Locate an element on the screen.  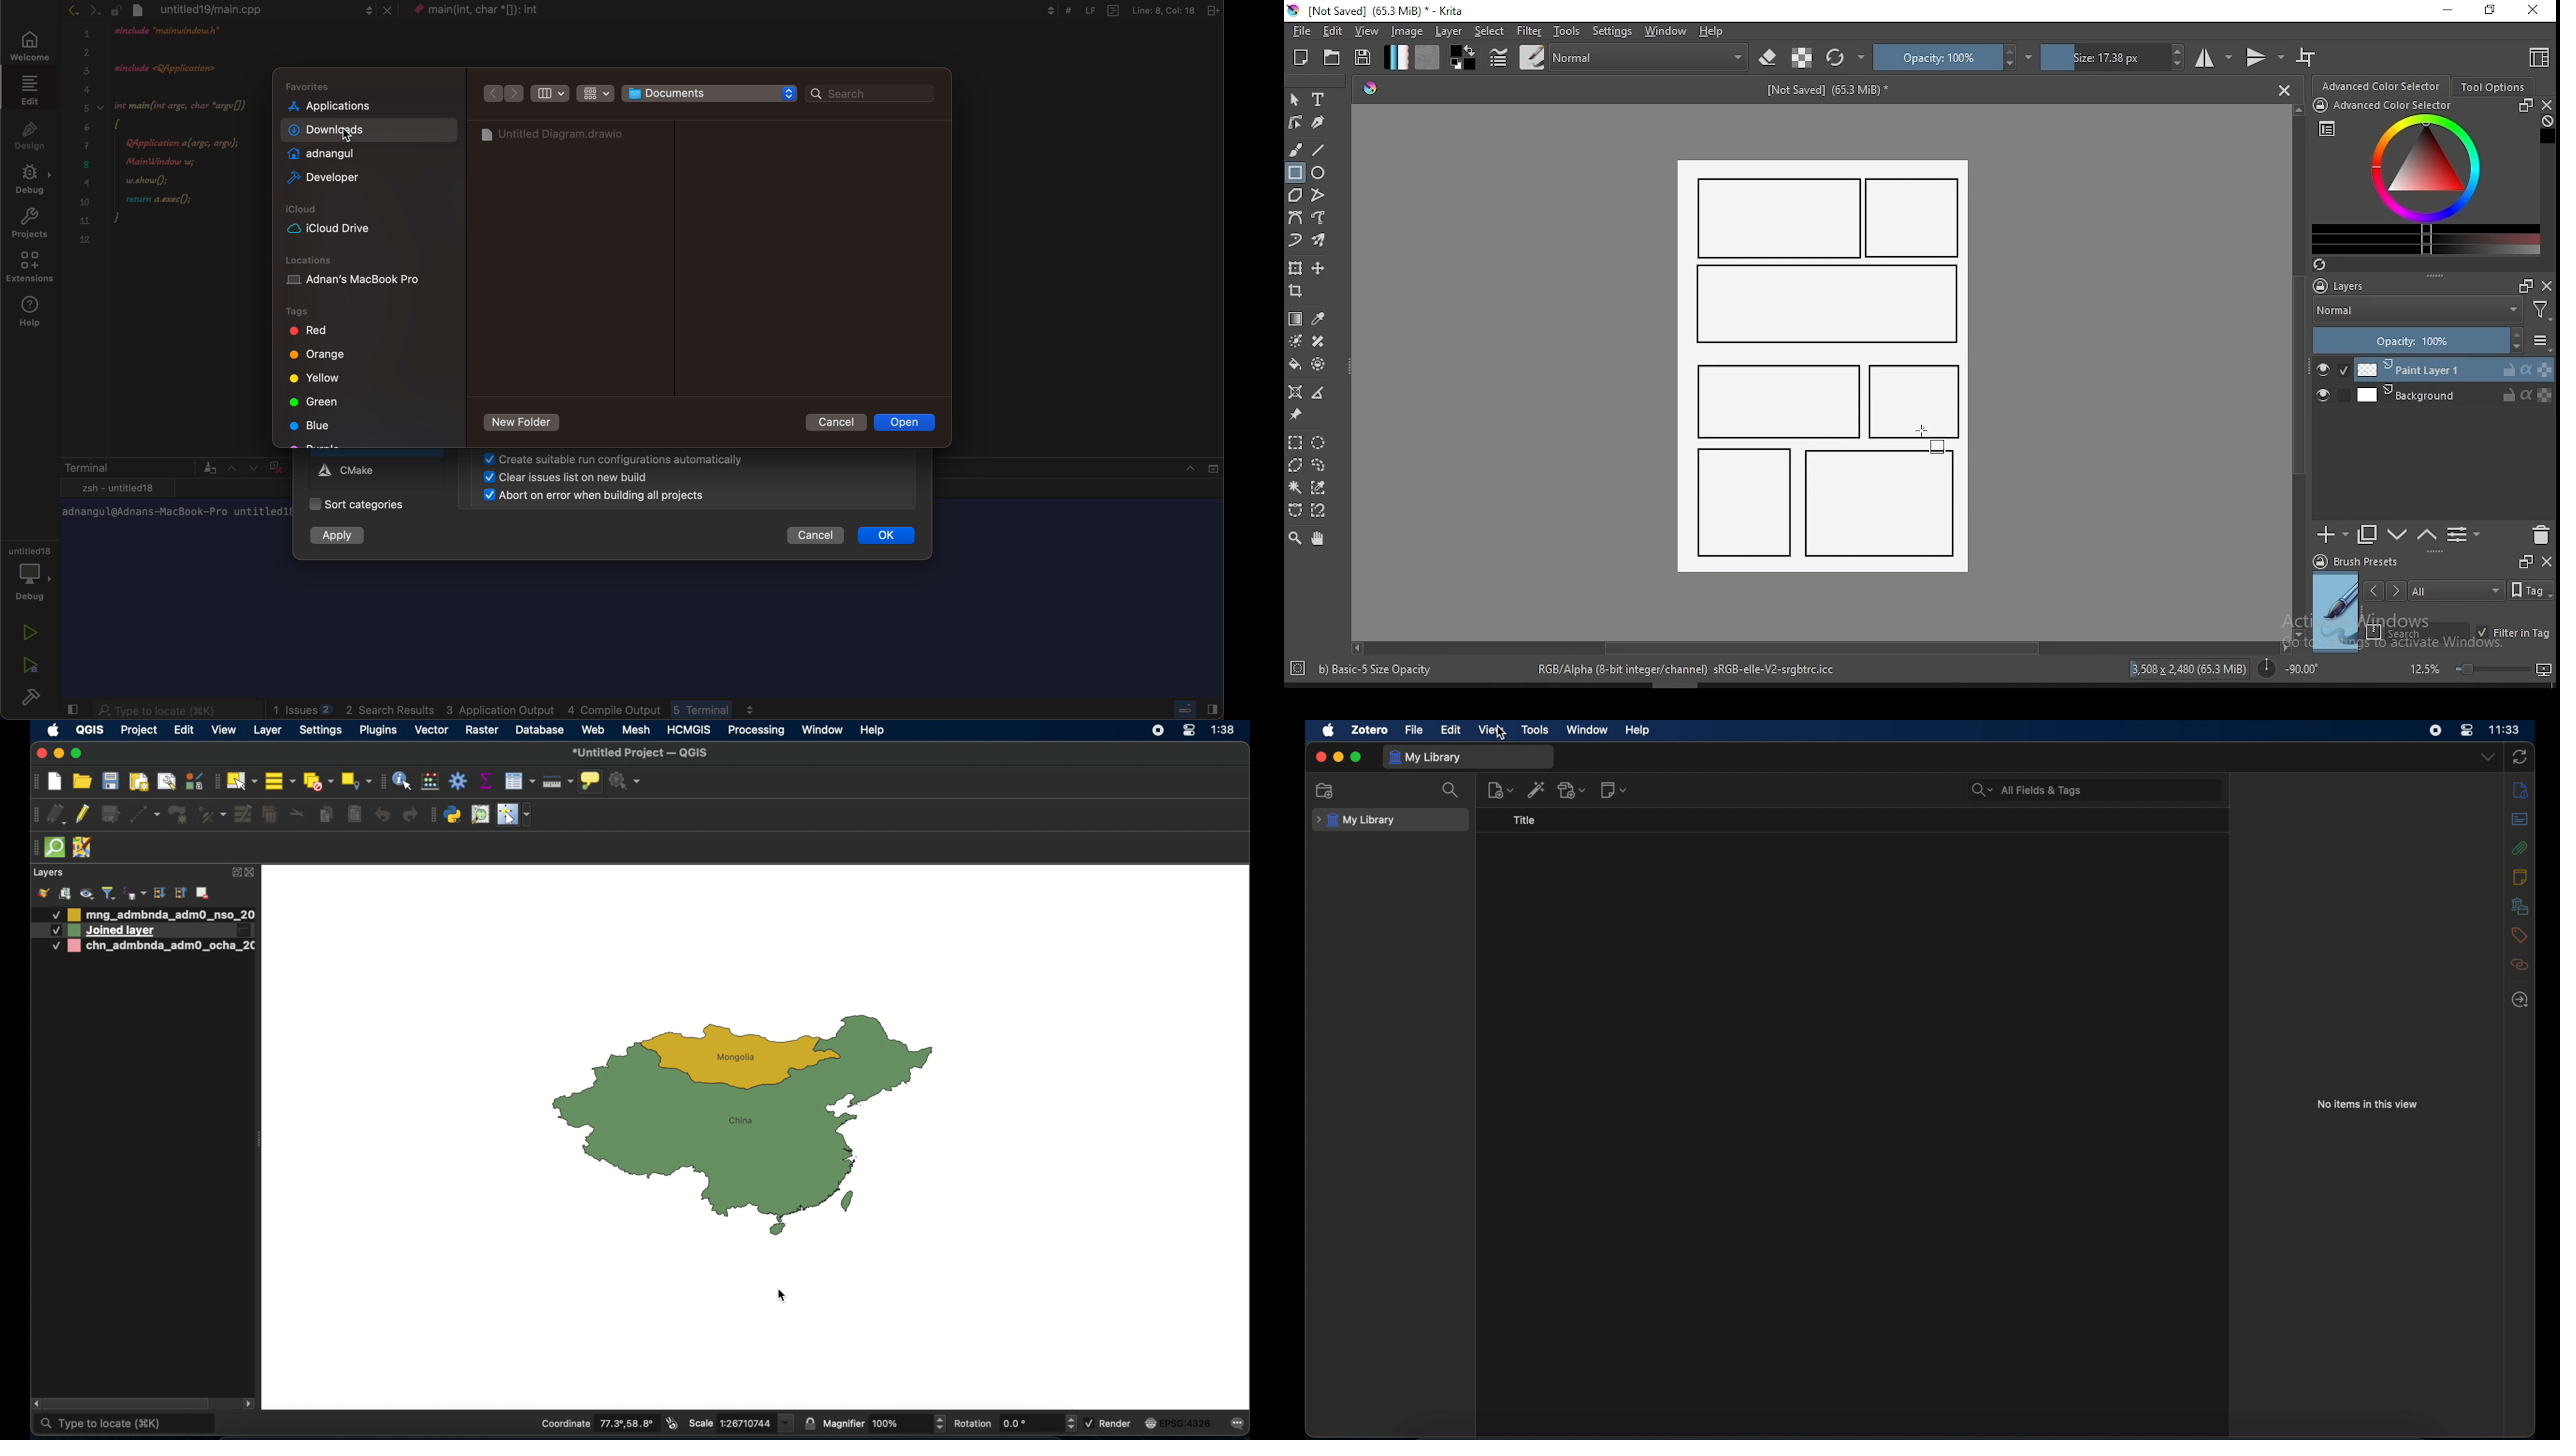
horizontal mirror tool is located at coordinates (2214, 57).